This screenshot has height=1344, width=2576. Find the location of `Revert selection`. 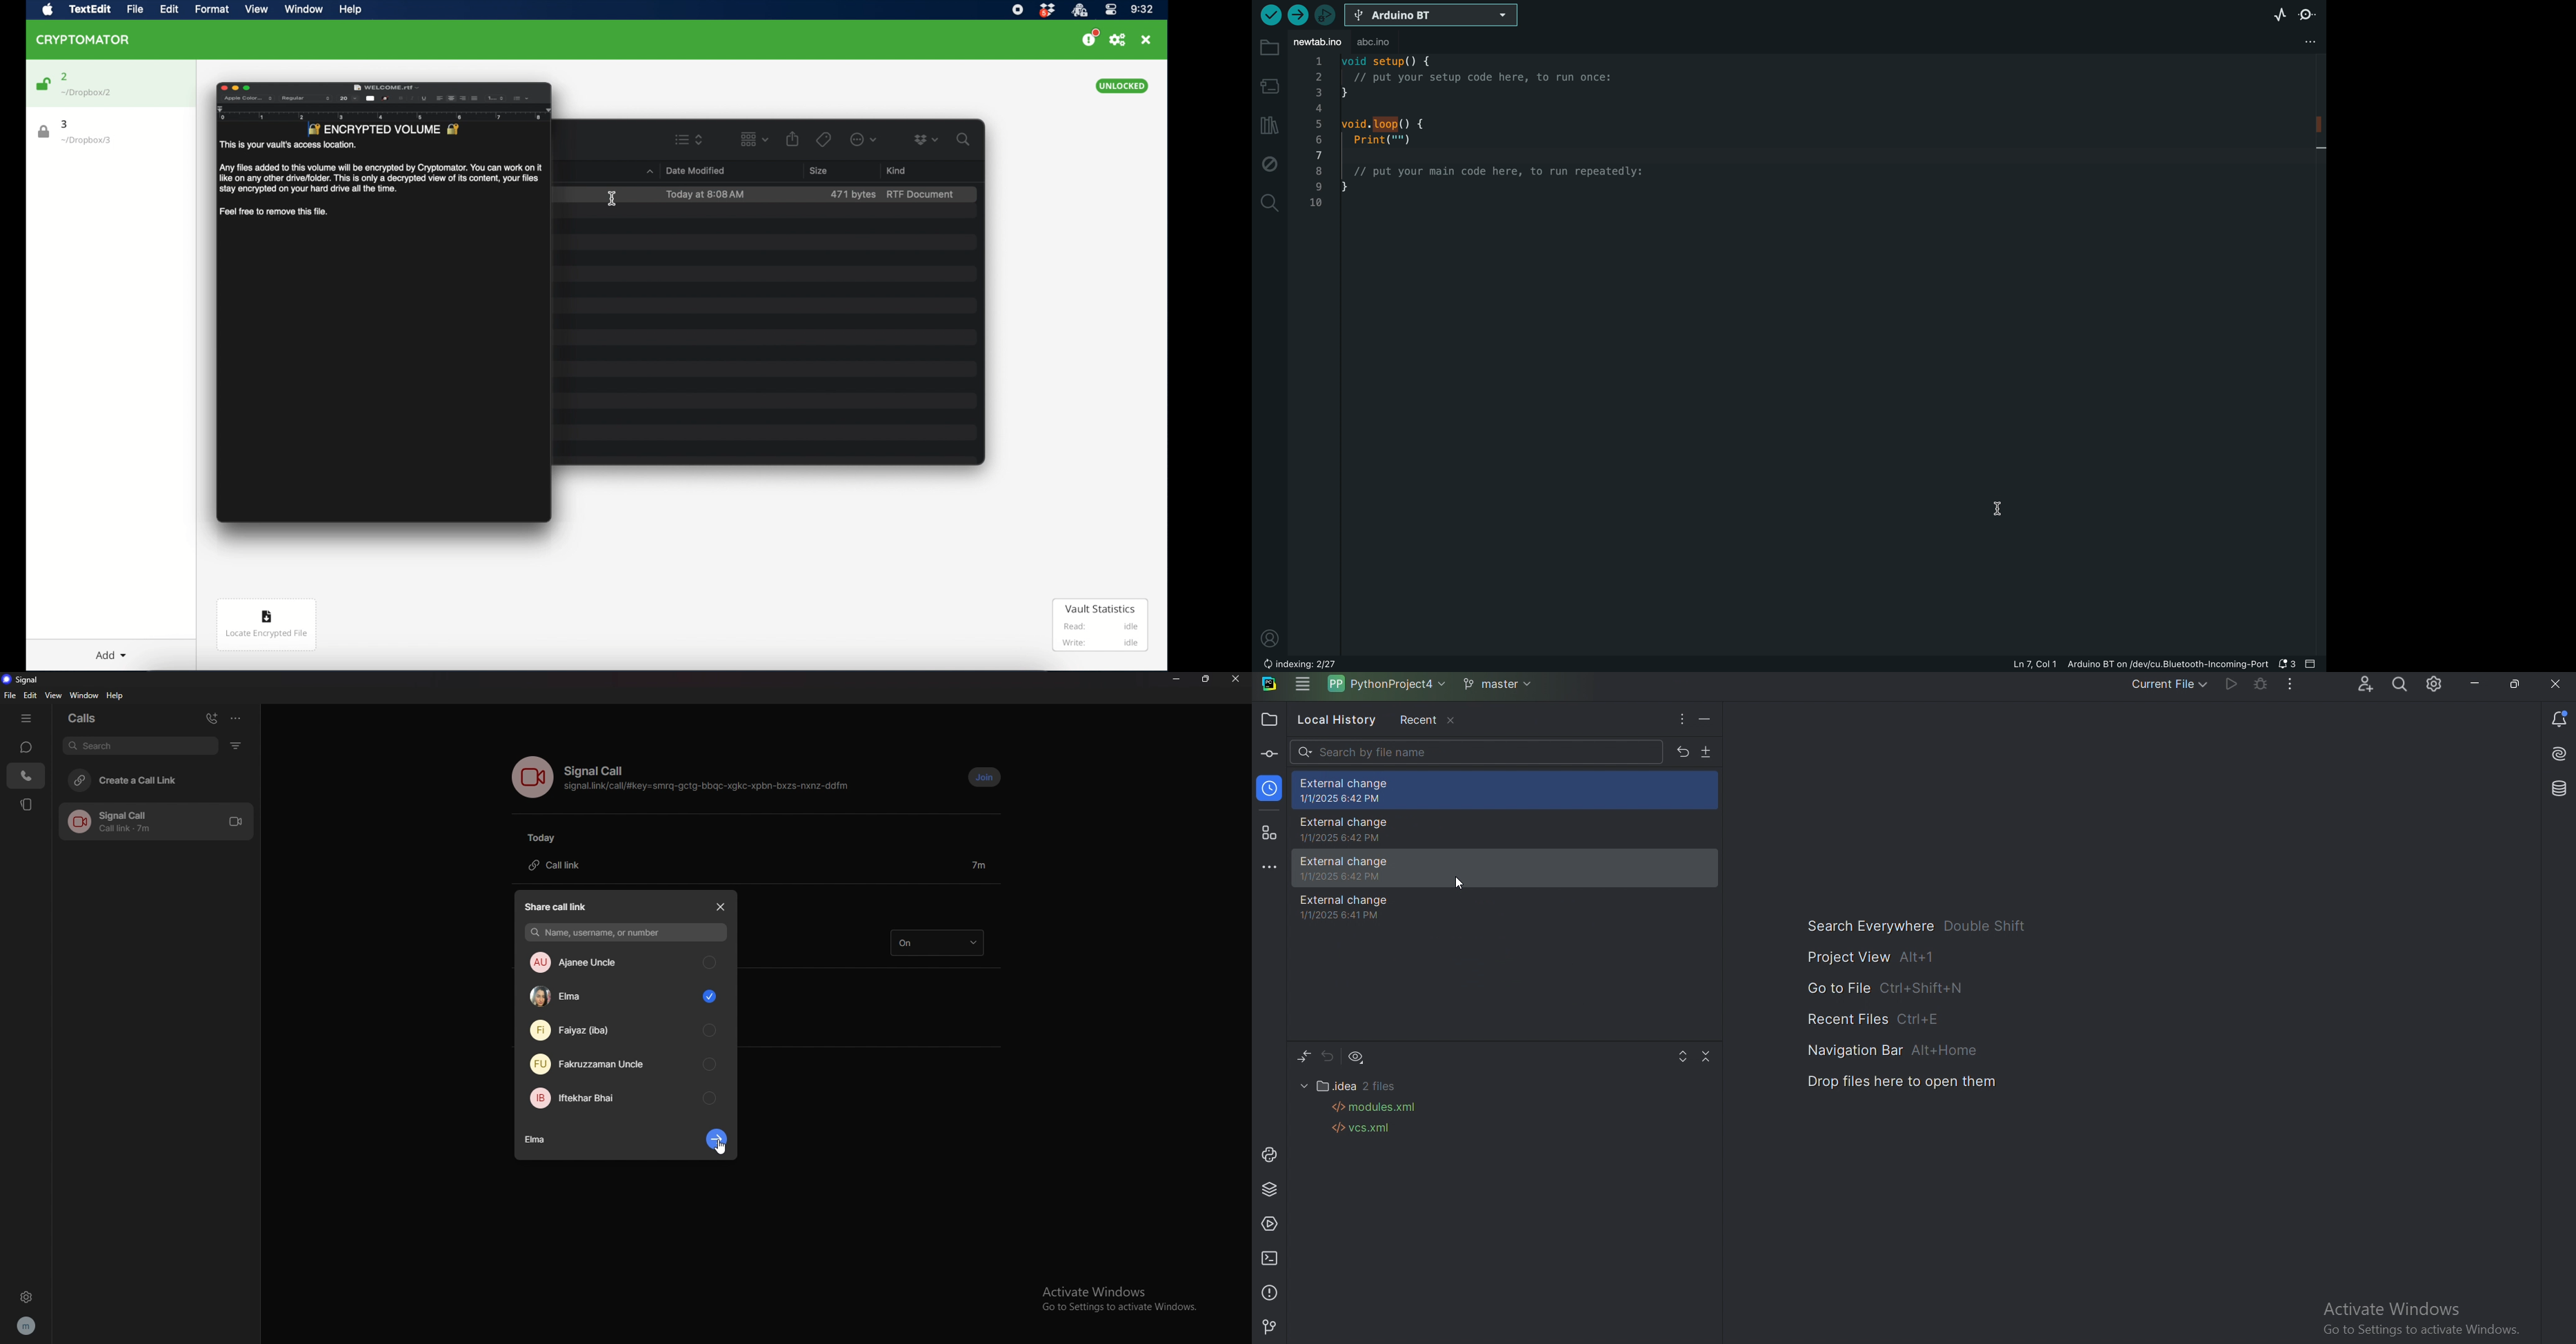

Revert selection is located at coordinates (1328, 1056).